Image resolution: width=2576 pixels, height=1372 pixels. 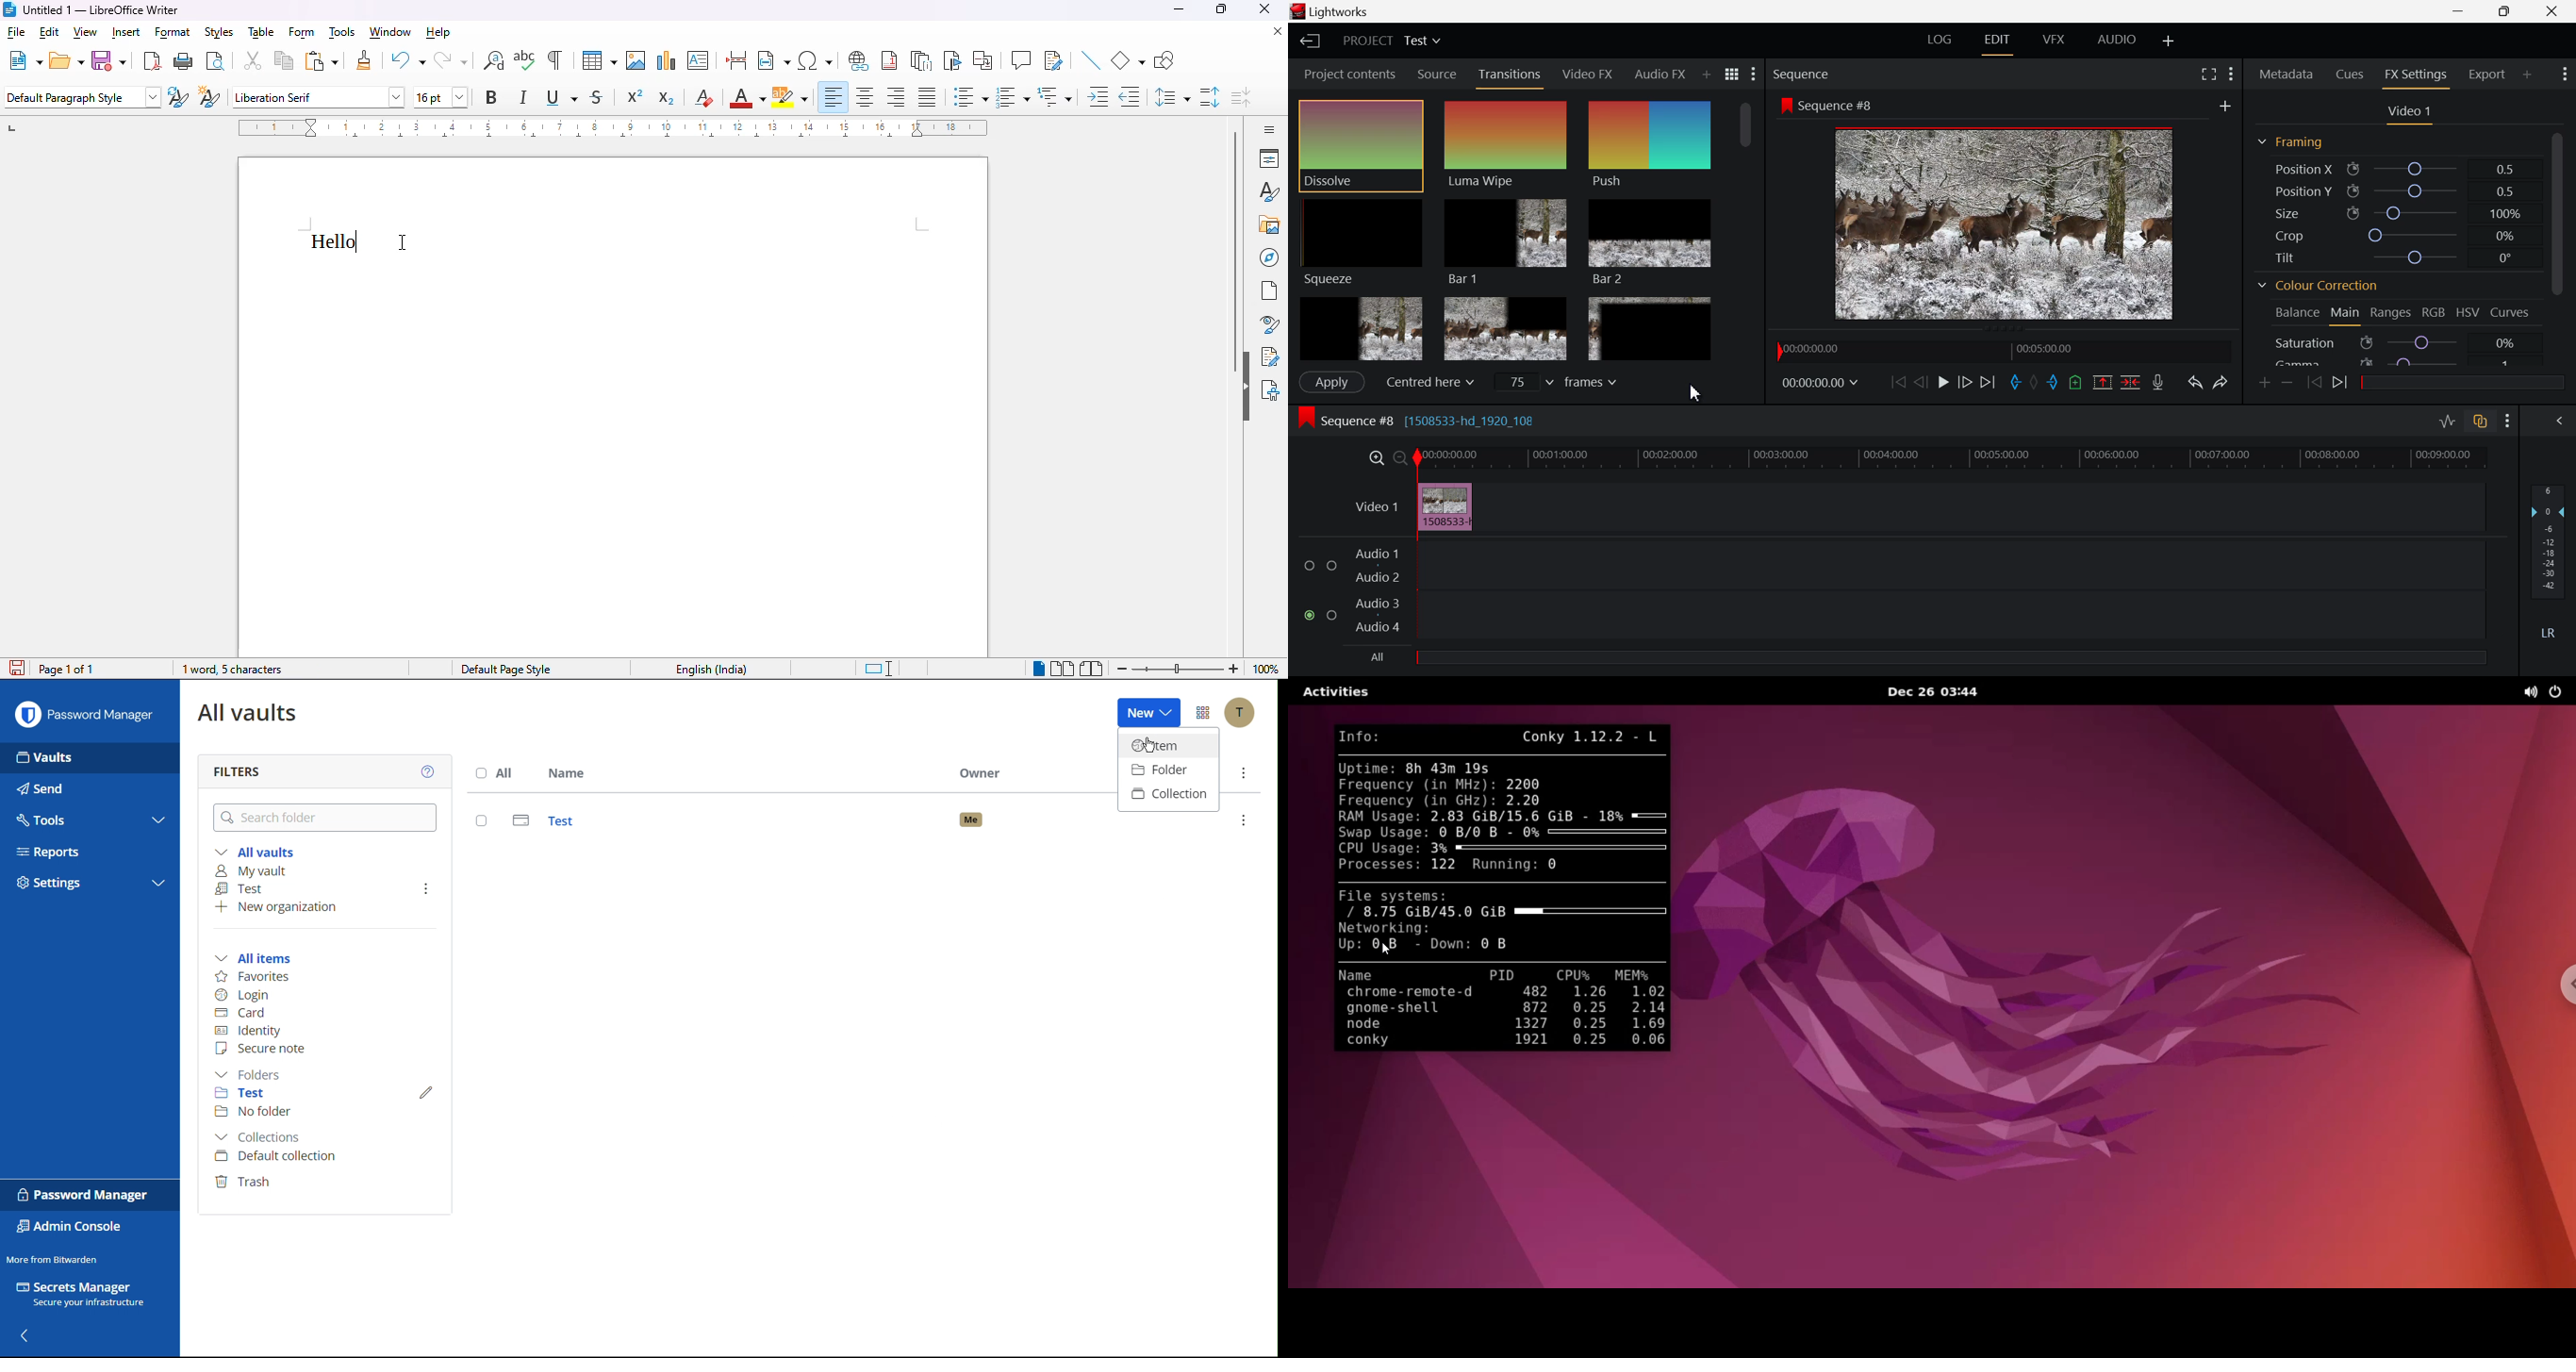 I want to click on style inspector, so click(x=1266, y=323).